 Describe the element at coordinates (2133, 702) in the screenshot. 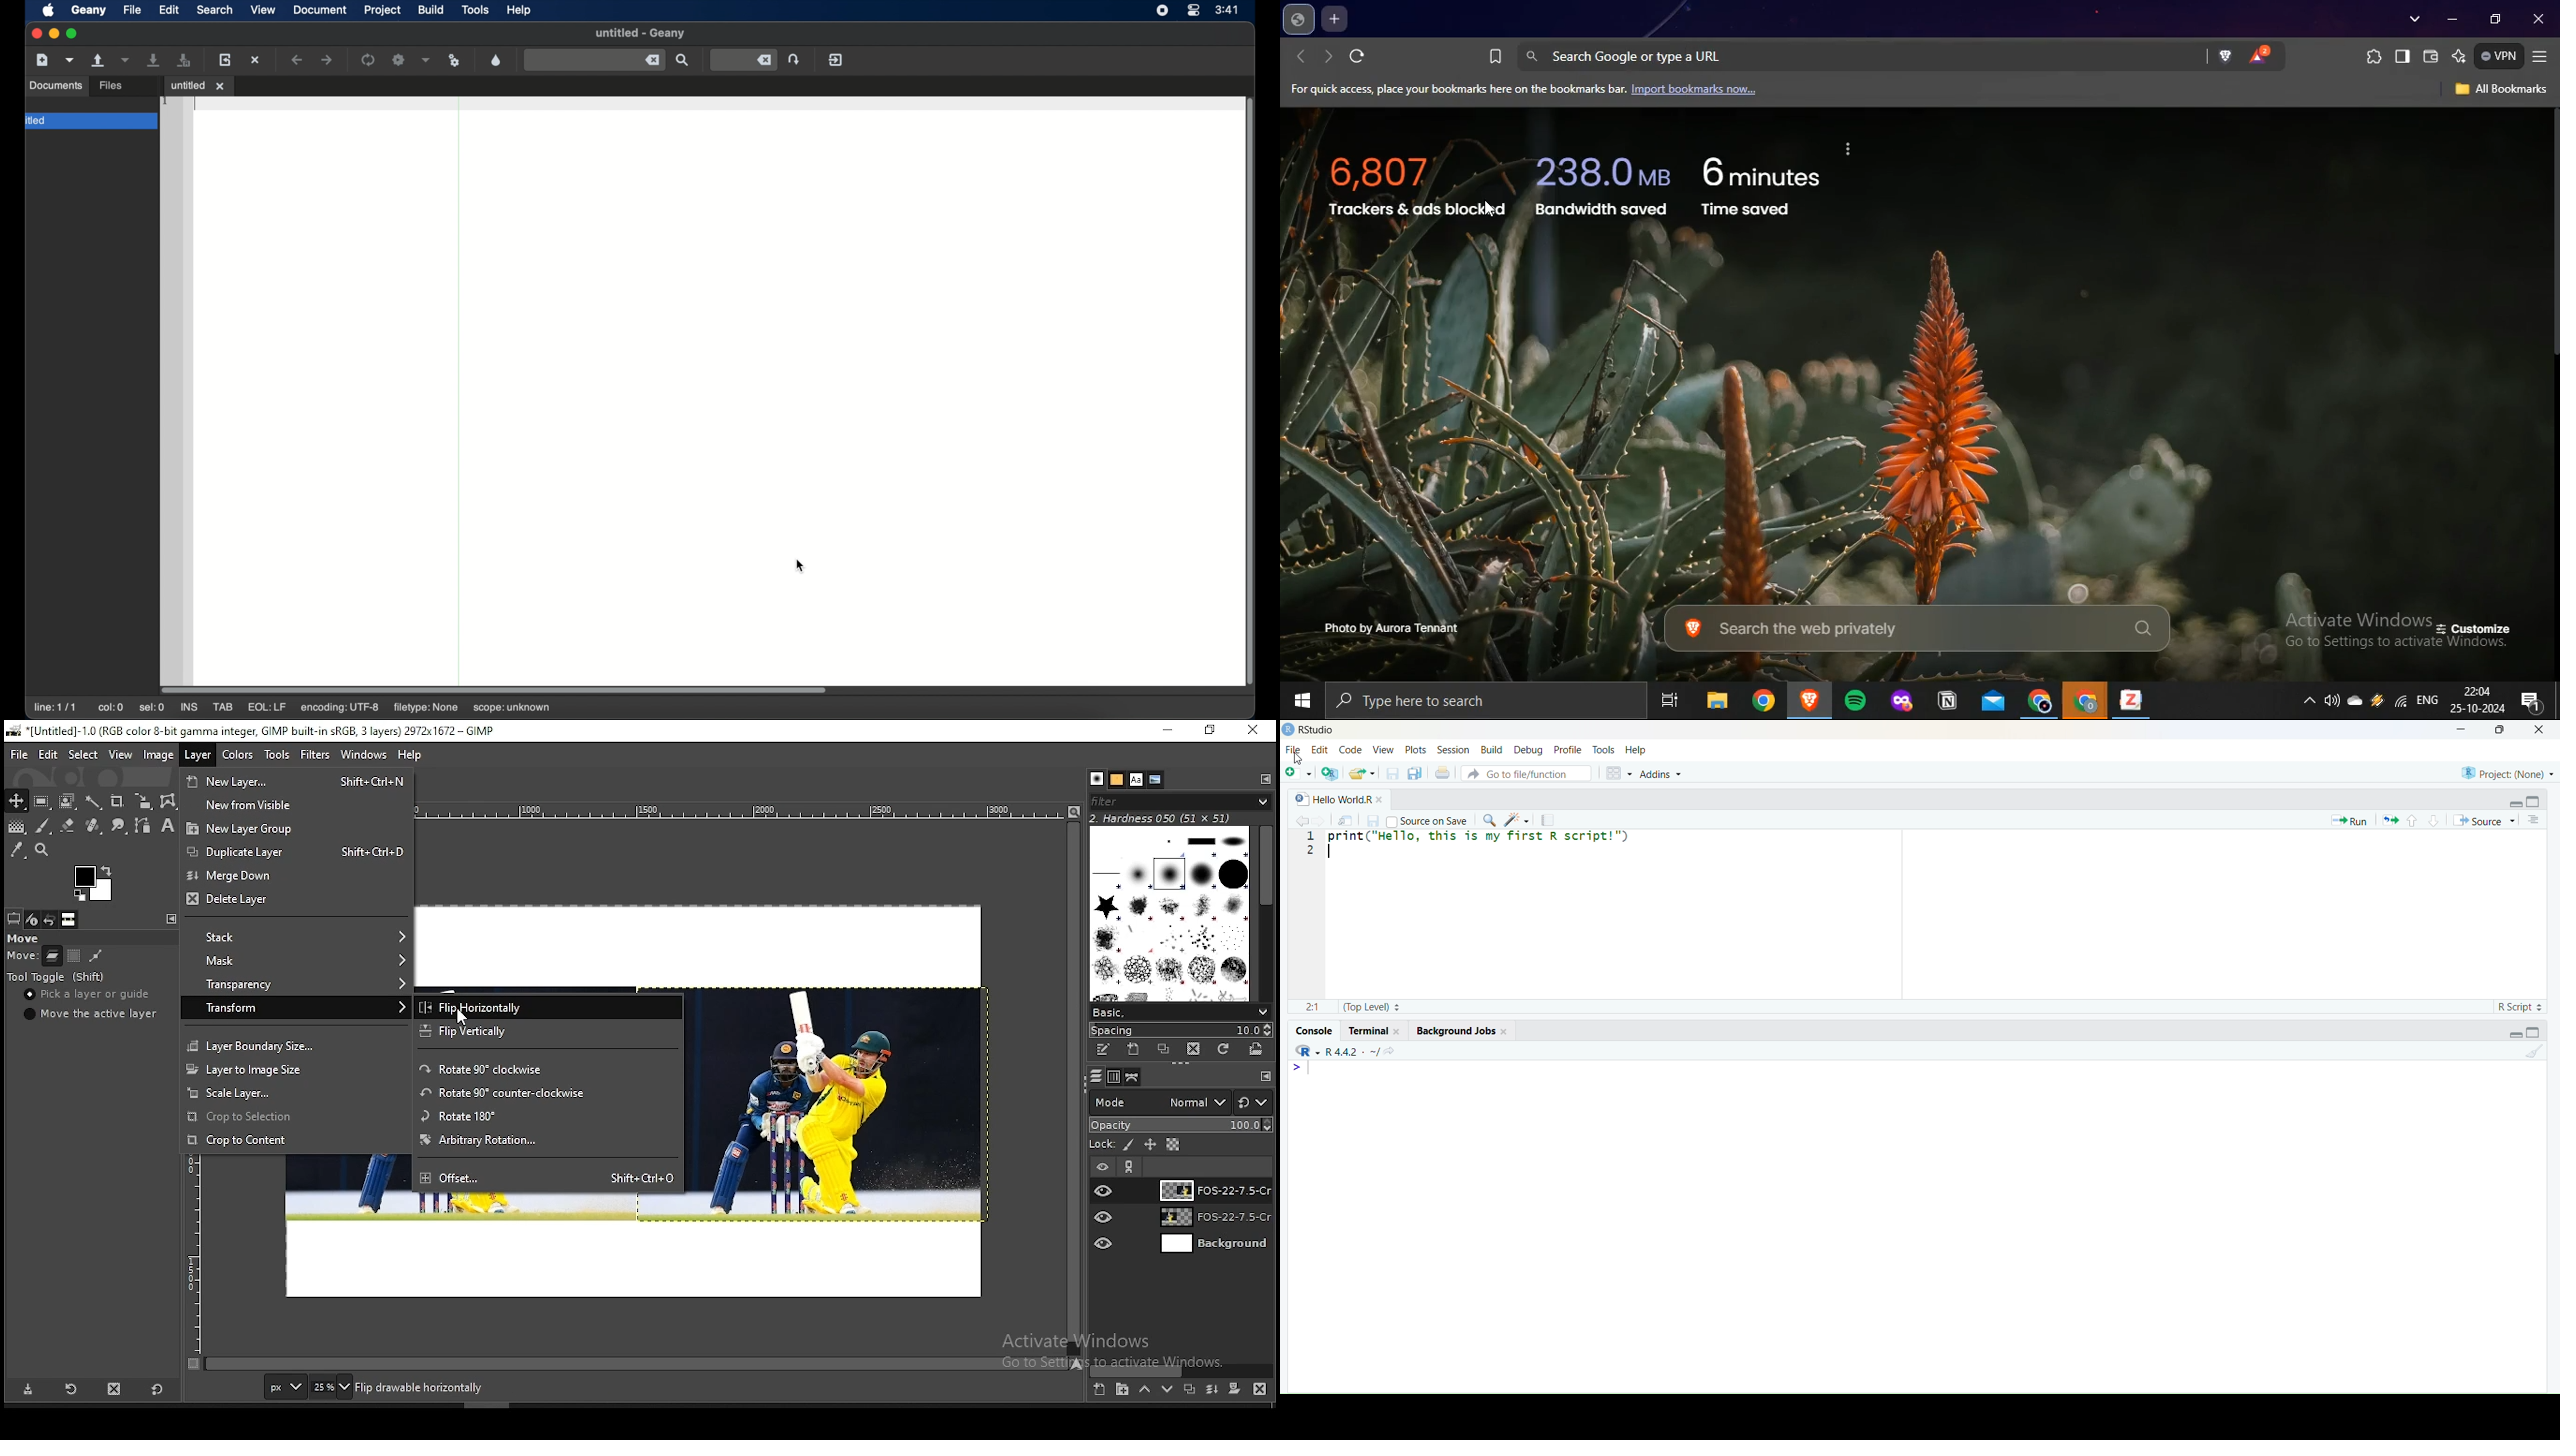

I see `zotero` at that location.